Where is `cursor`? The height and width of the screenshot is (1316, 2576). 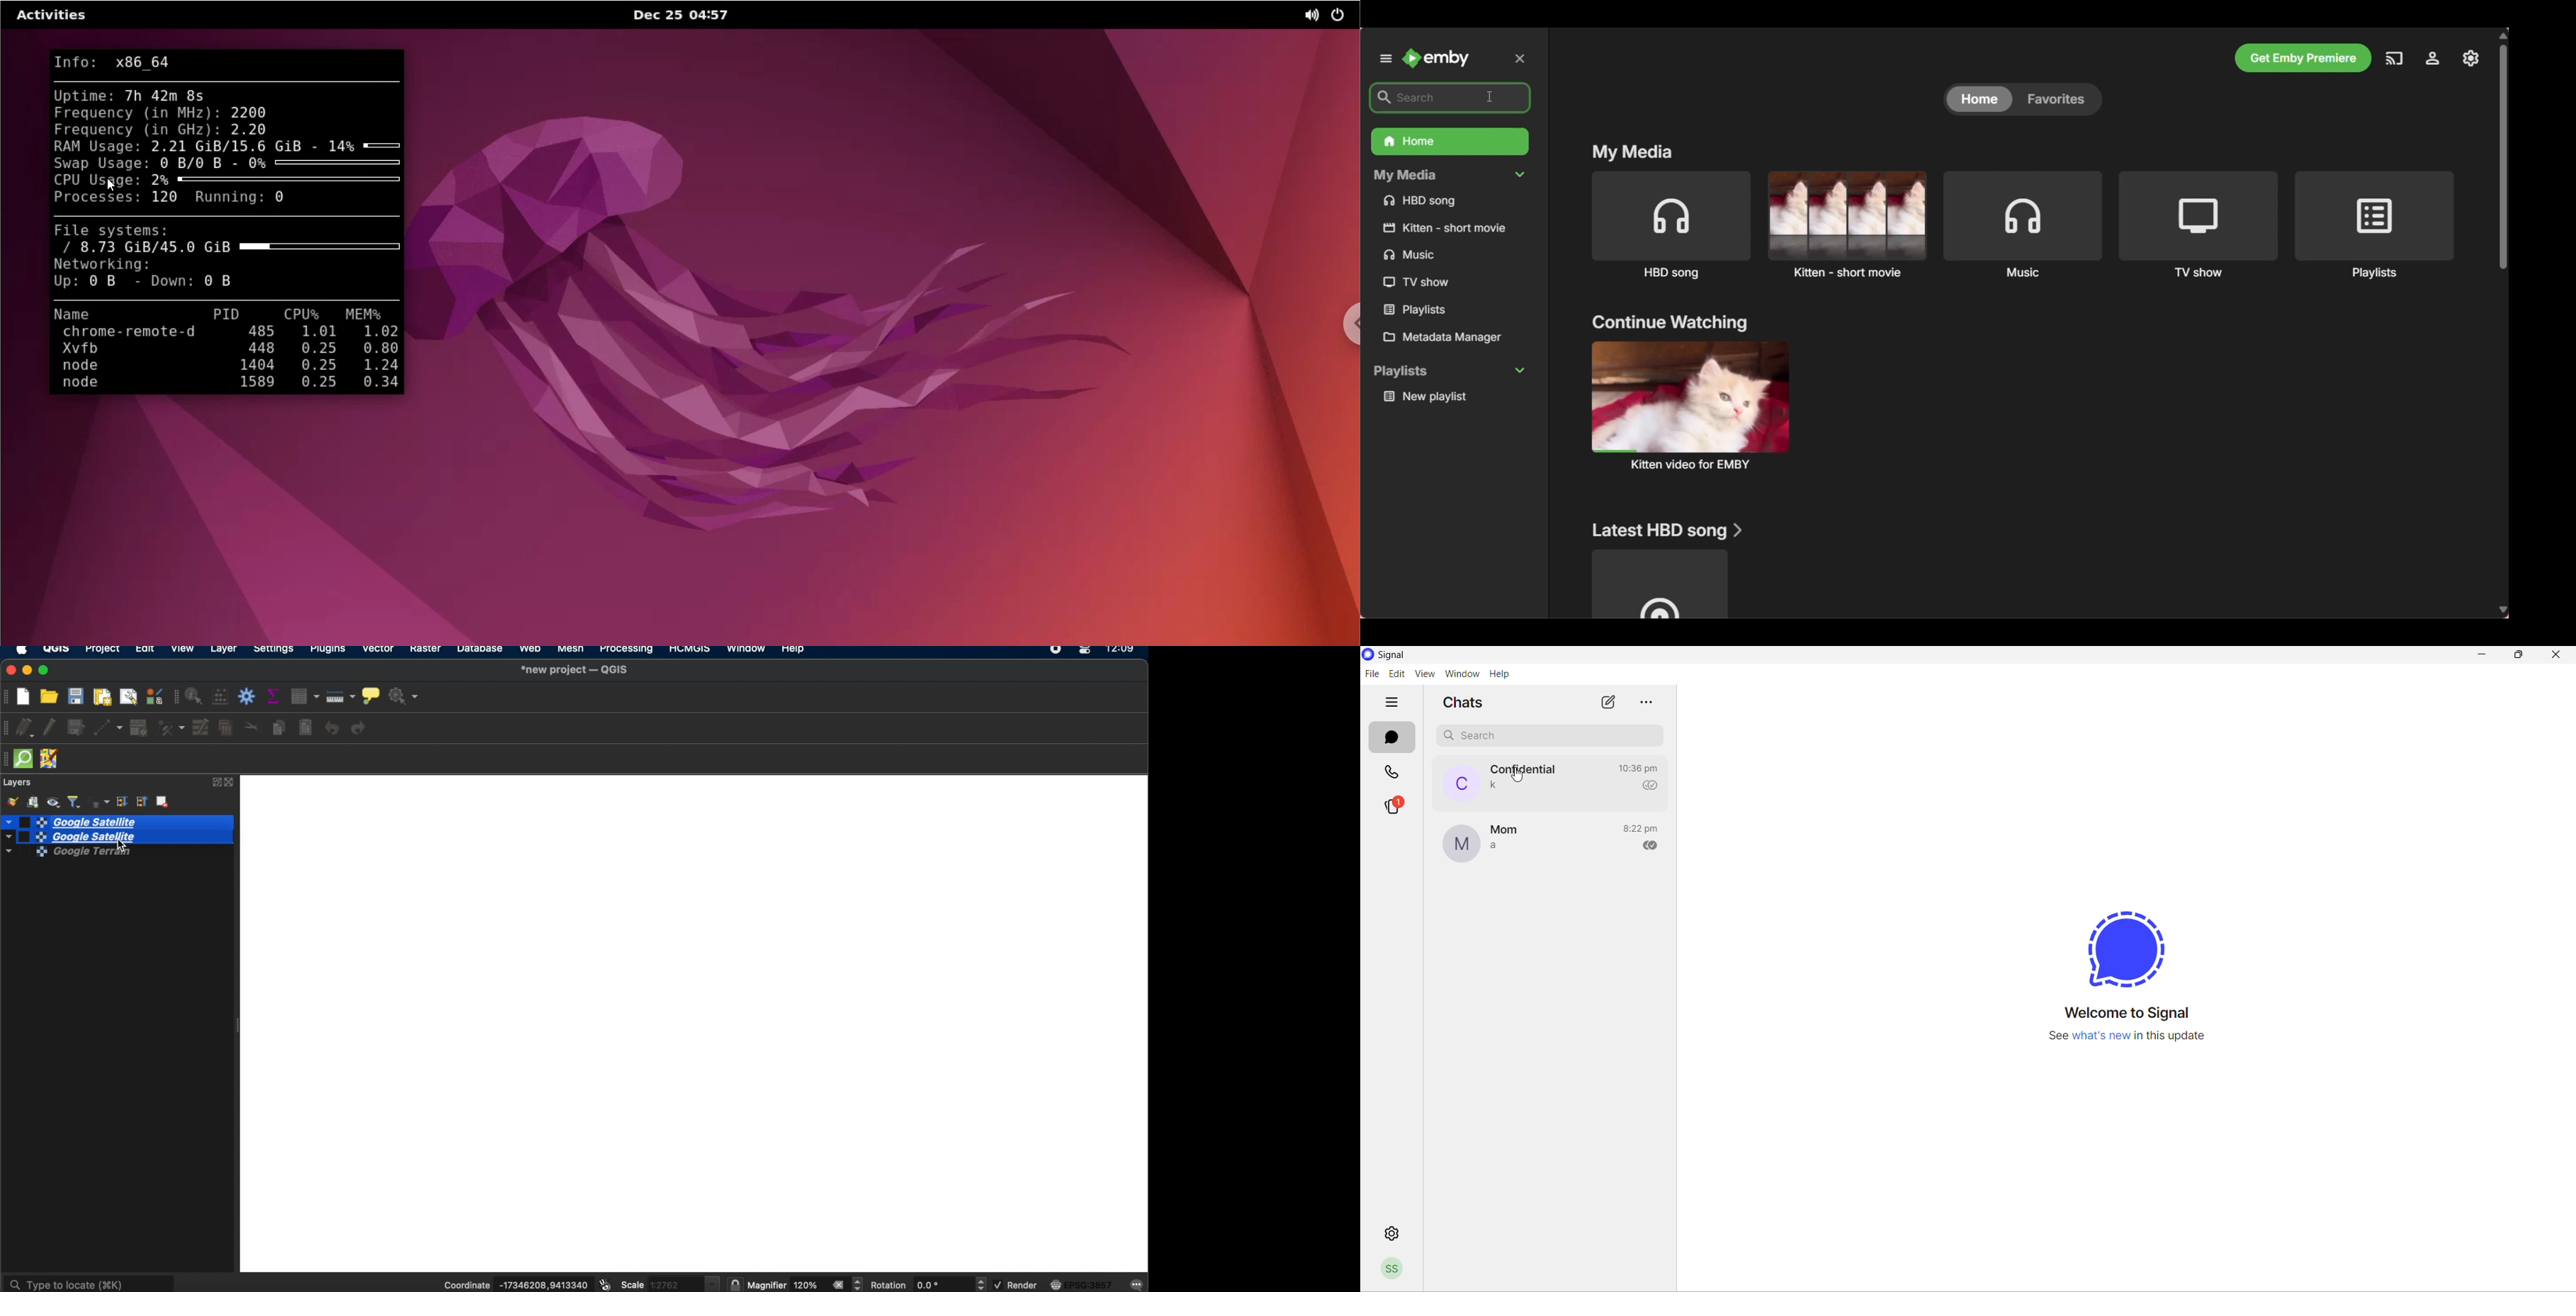
cursor is located at coordinates (123, 846).